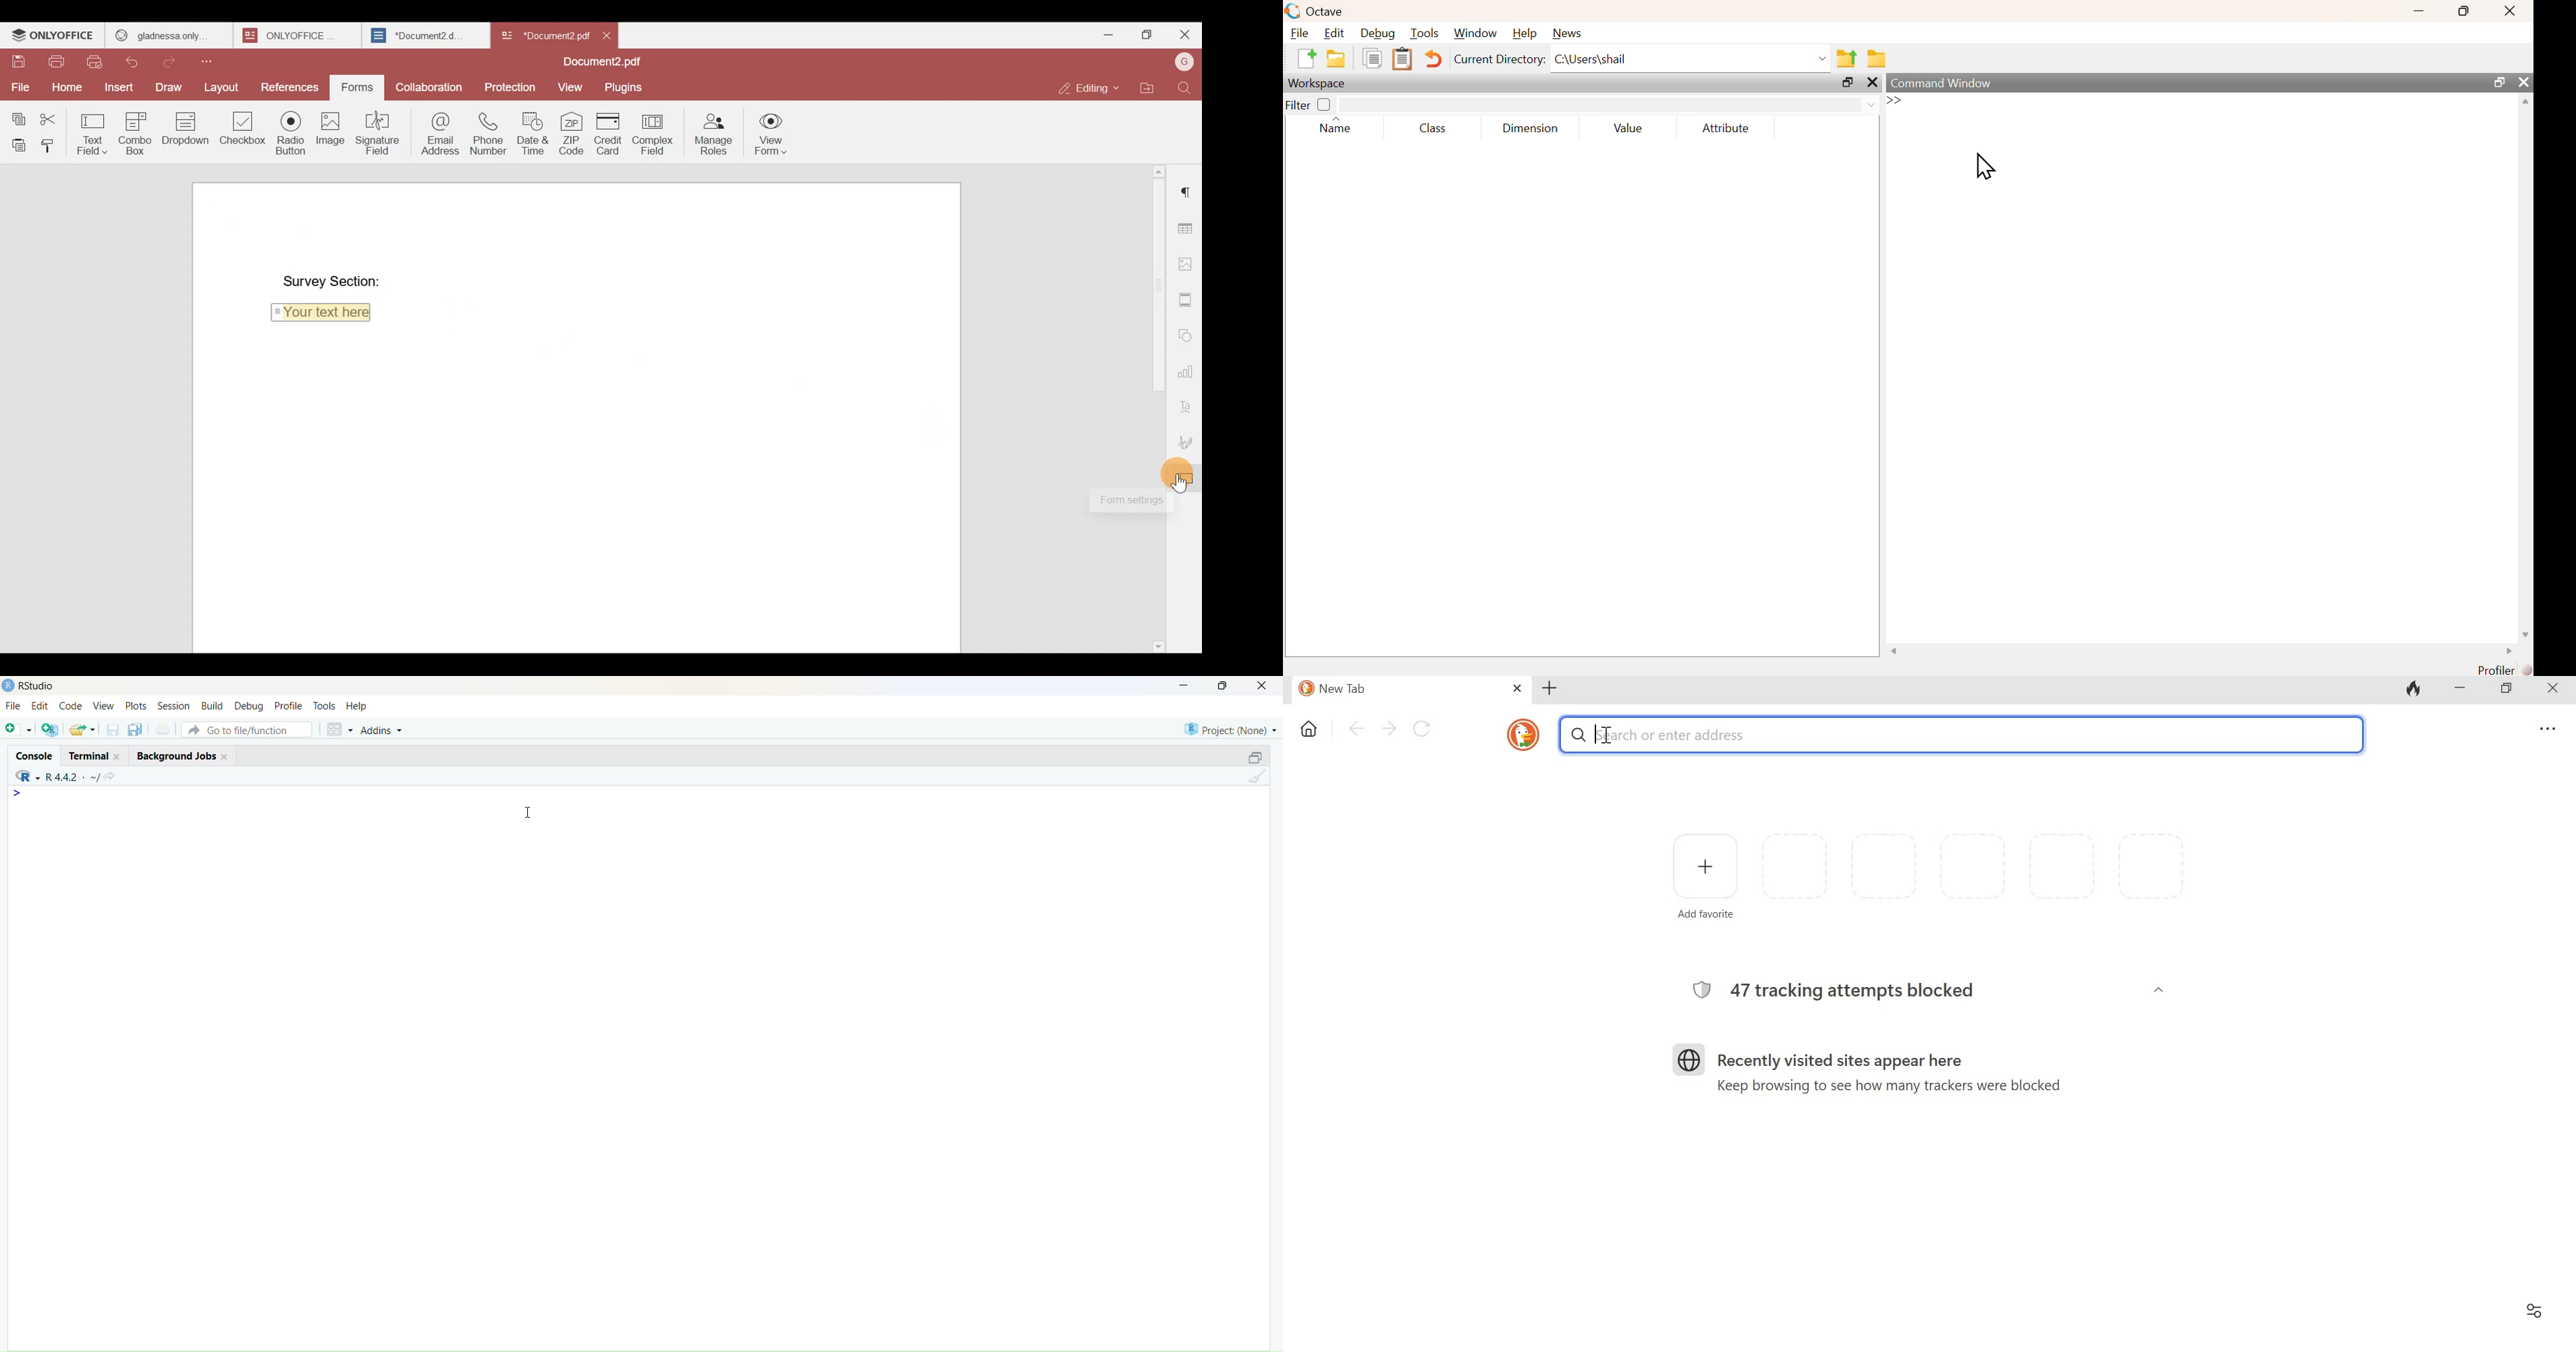 This screenshot has height=1372, width=2576. What do you see at coordinates (18, 113) in the screenshot?
I see `Copy` at bounding box center [18, 113].